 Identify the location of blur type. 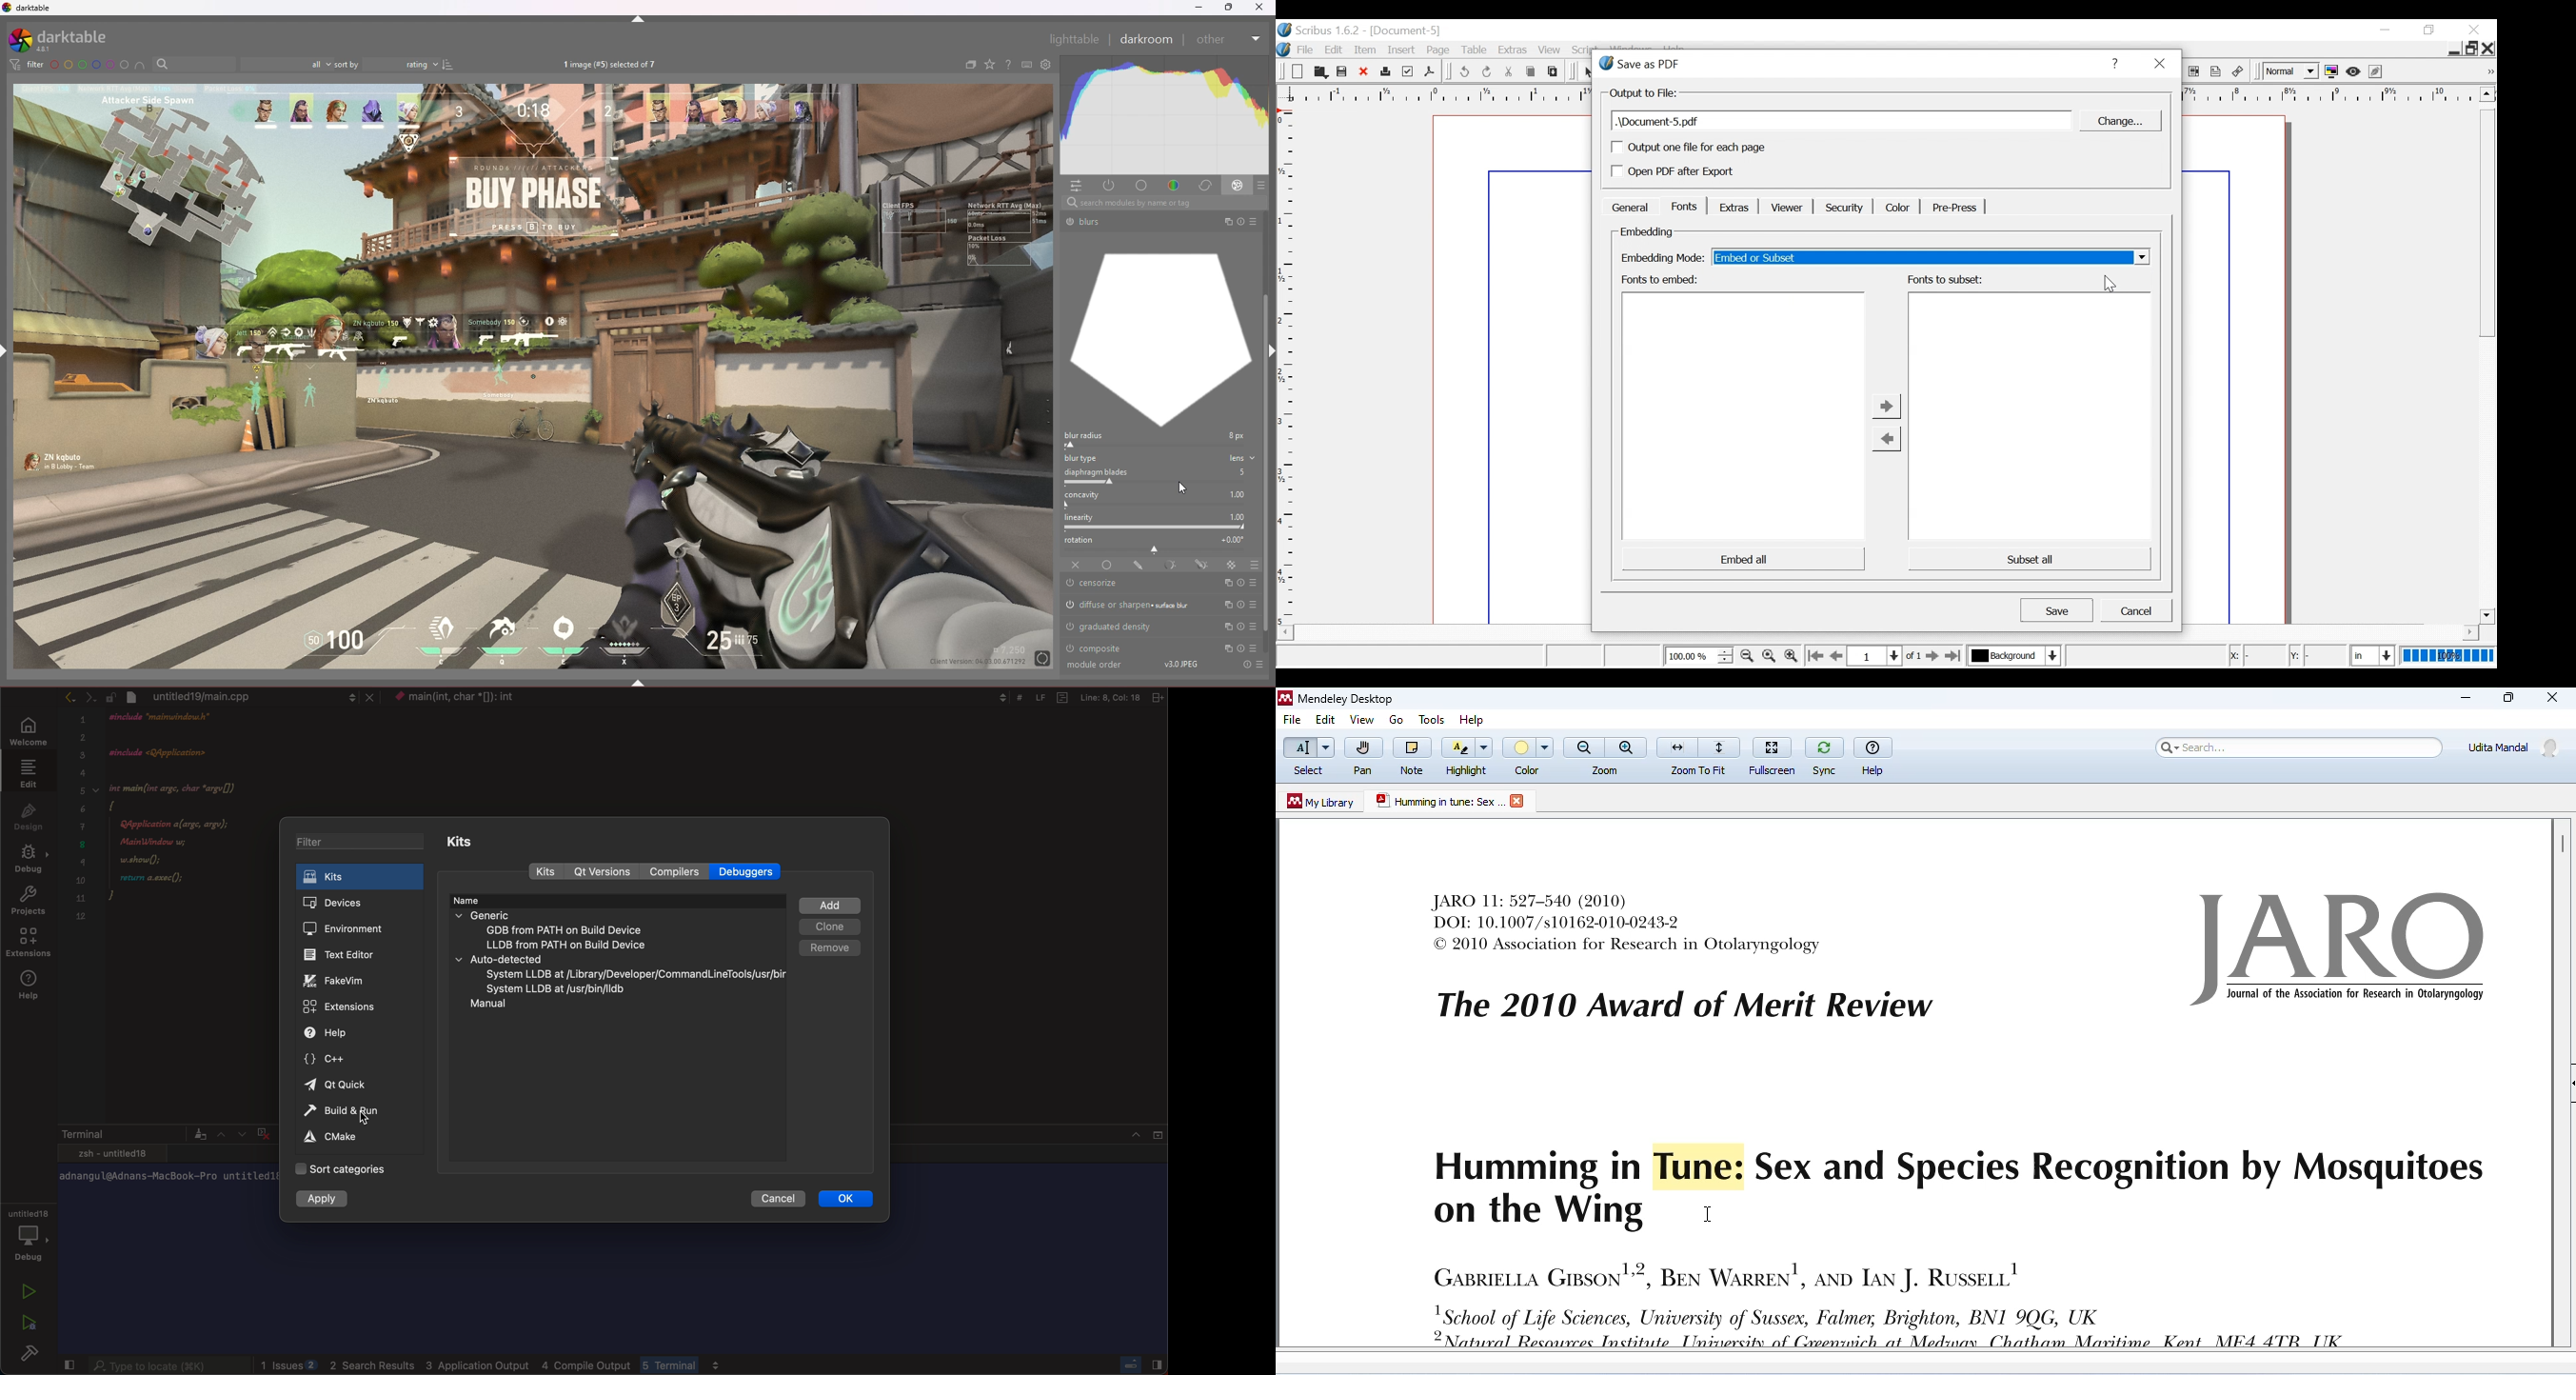
(1161, 458).